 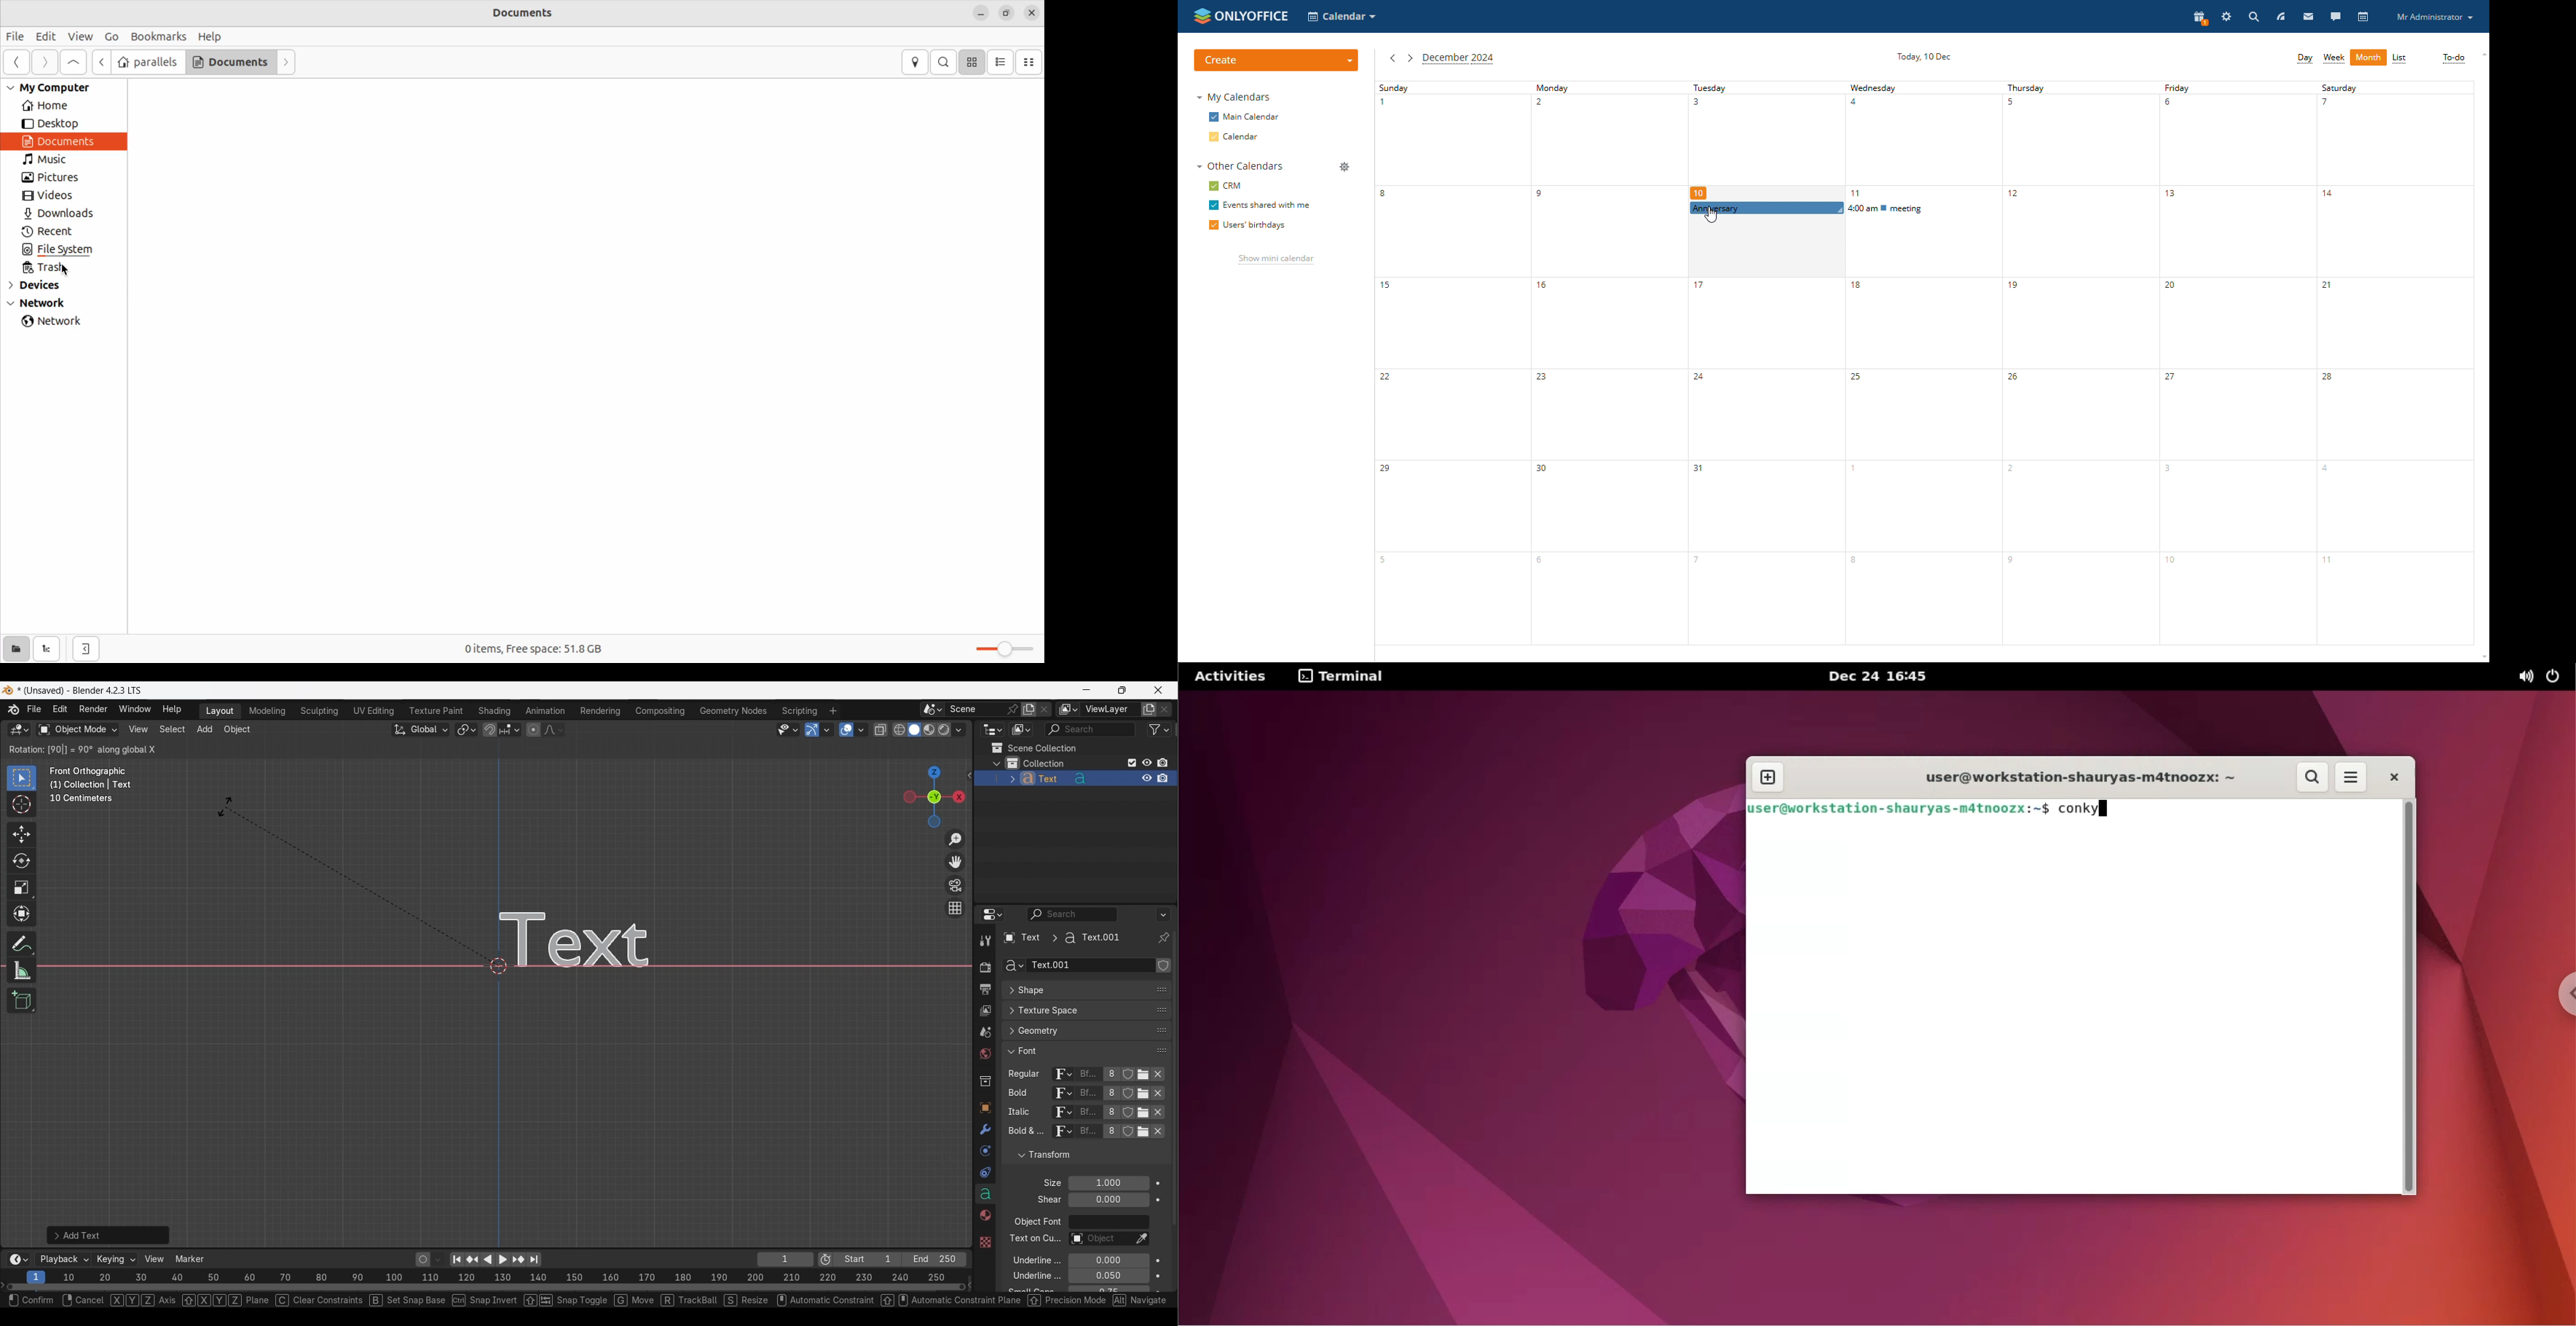 What do you see at coordinates (42, 303) in the screenshot?
I see `Network` at bounding box center [42, 303].